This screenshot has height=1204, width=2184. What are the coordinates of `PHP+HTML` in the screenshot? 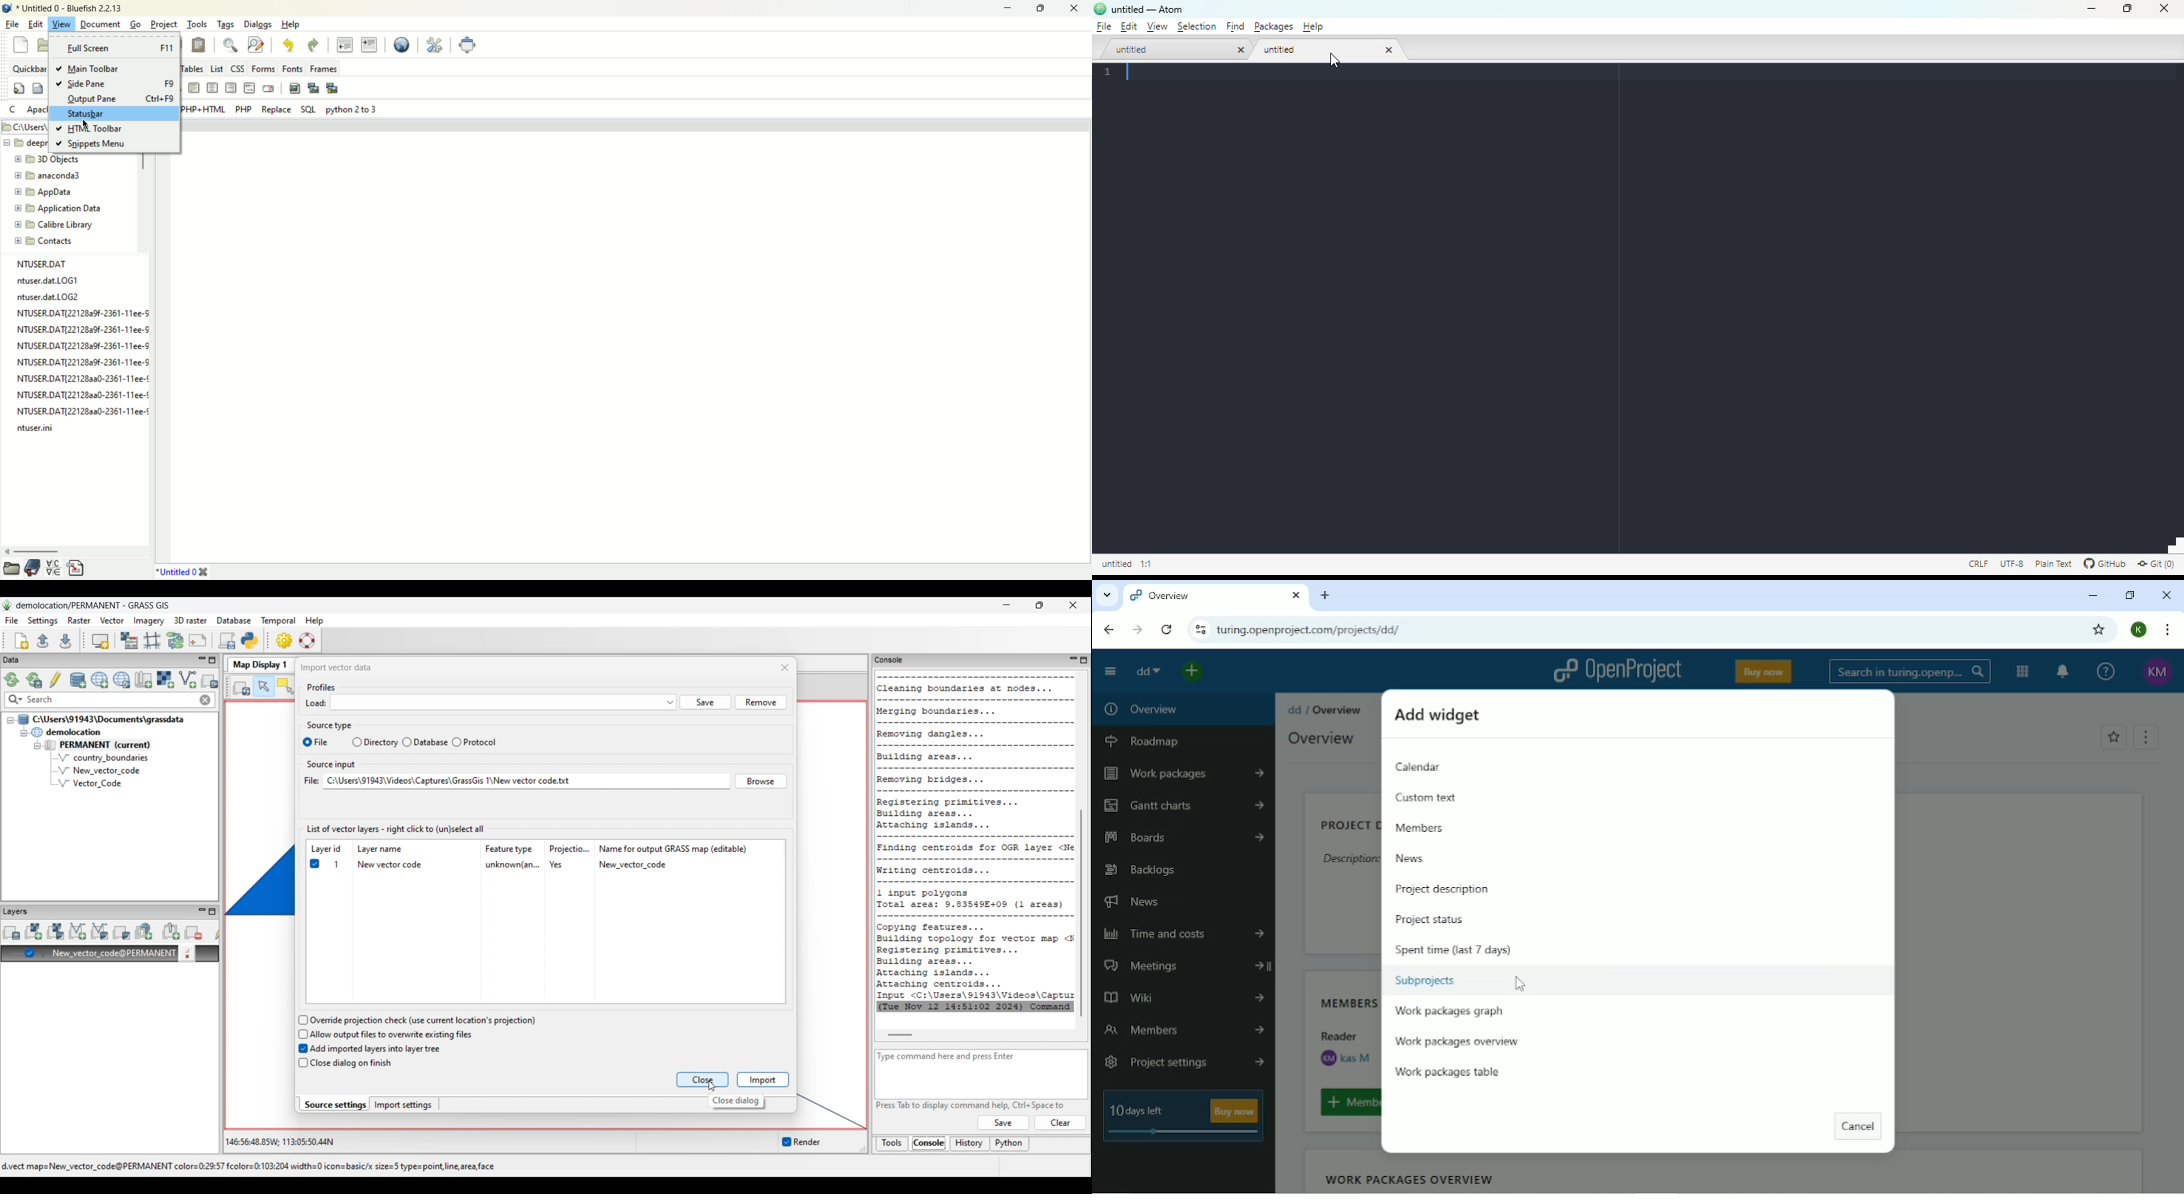 It's located at (204, 110).